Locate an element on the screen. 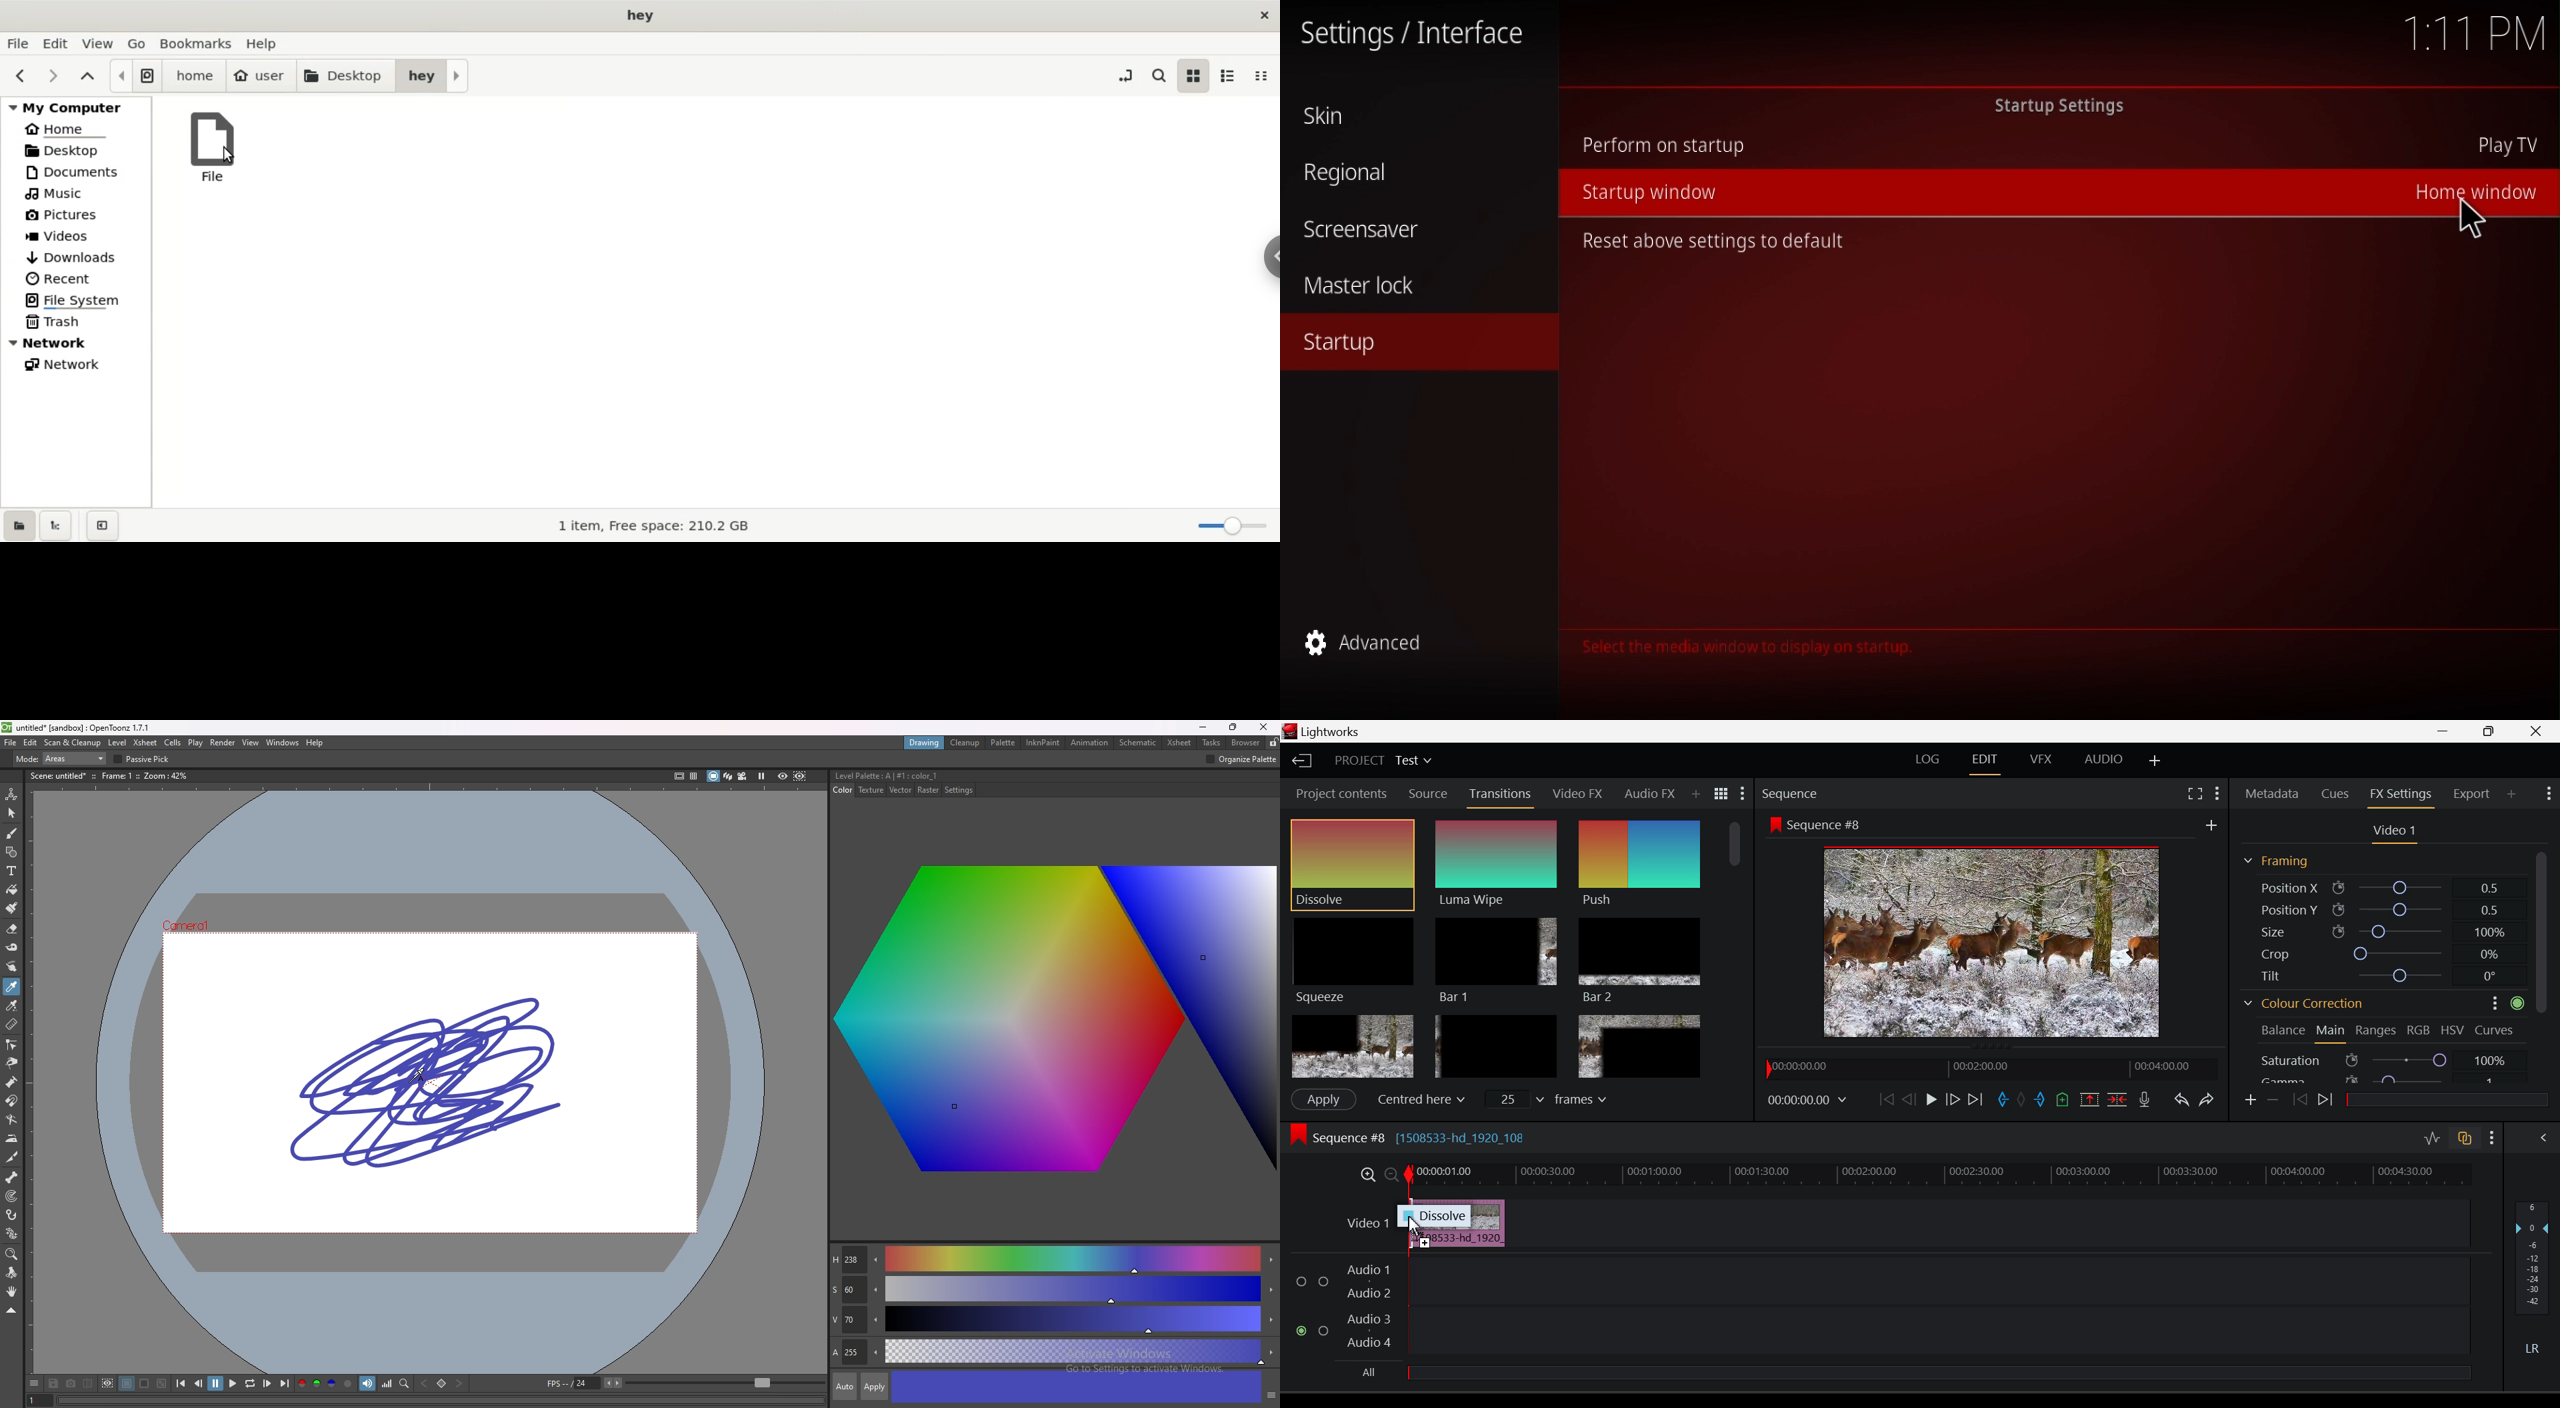 This screenshot has width=2576, height=1428. Video FX Open is located at coordinates (1579, 797).